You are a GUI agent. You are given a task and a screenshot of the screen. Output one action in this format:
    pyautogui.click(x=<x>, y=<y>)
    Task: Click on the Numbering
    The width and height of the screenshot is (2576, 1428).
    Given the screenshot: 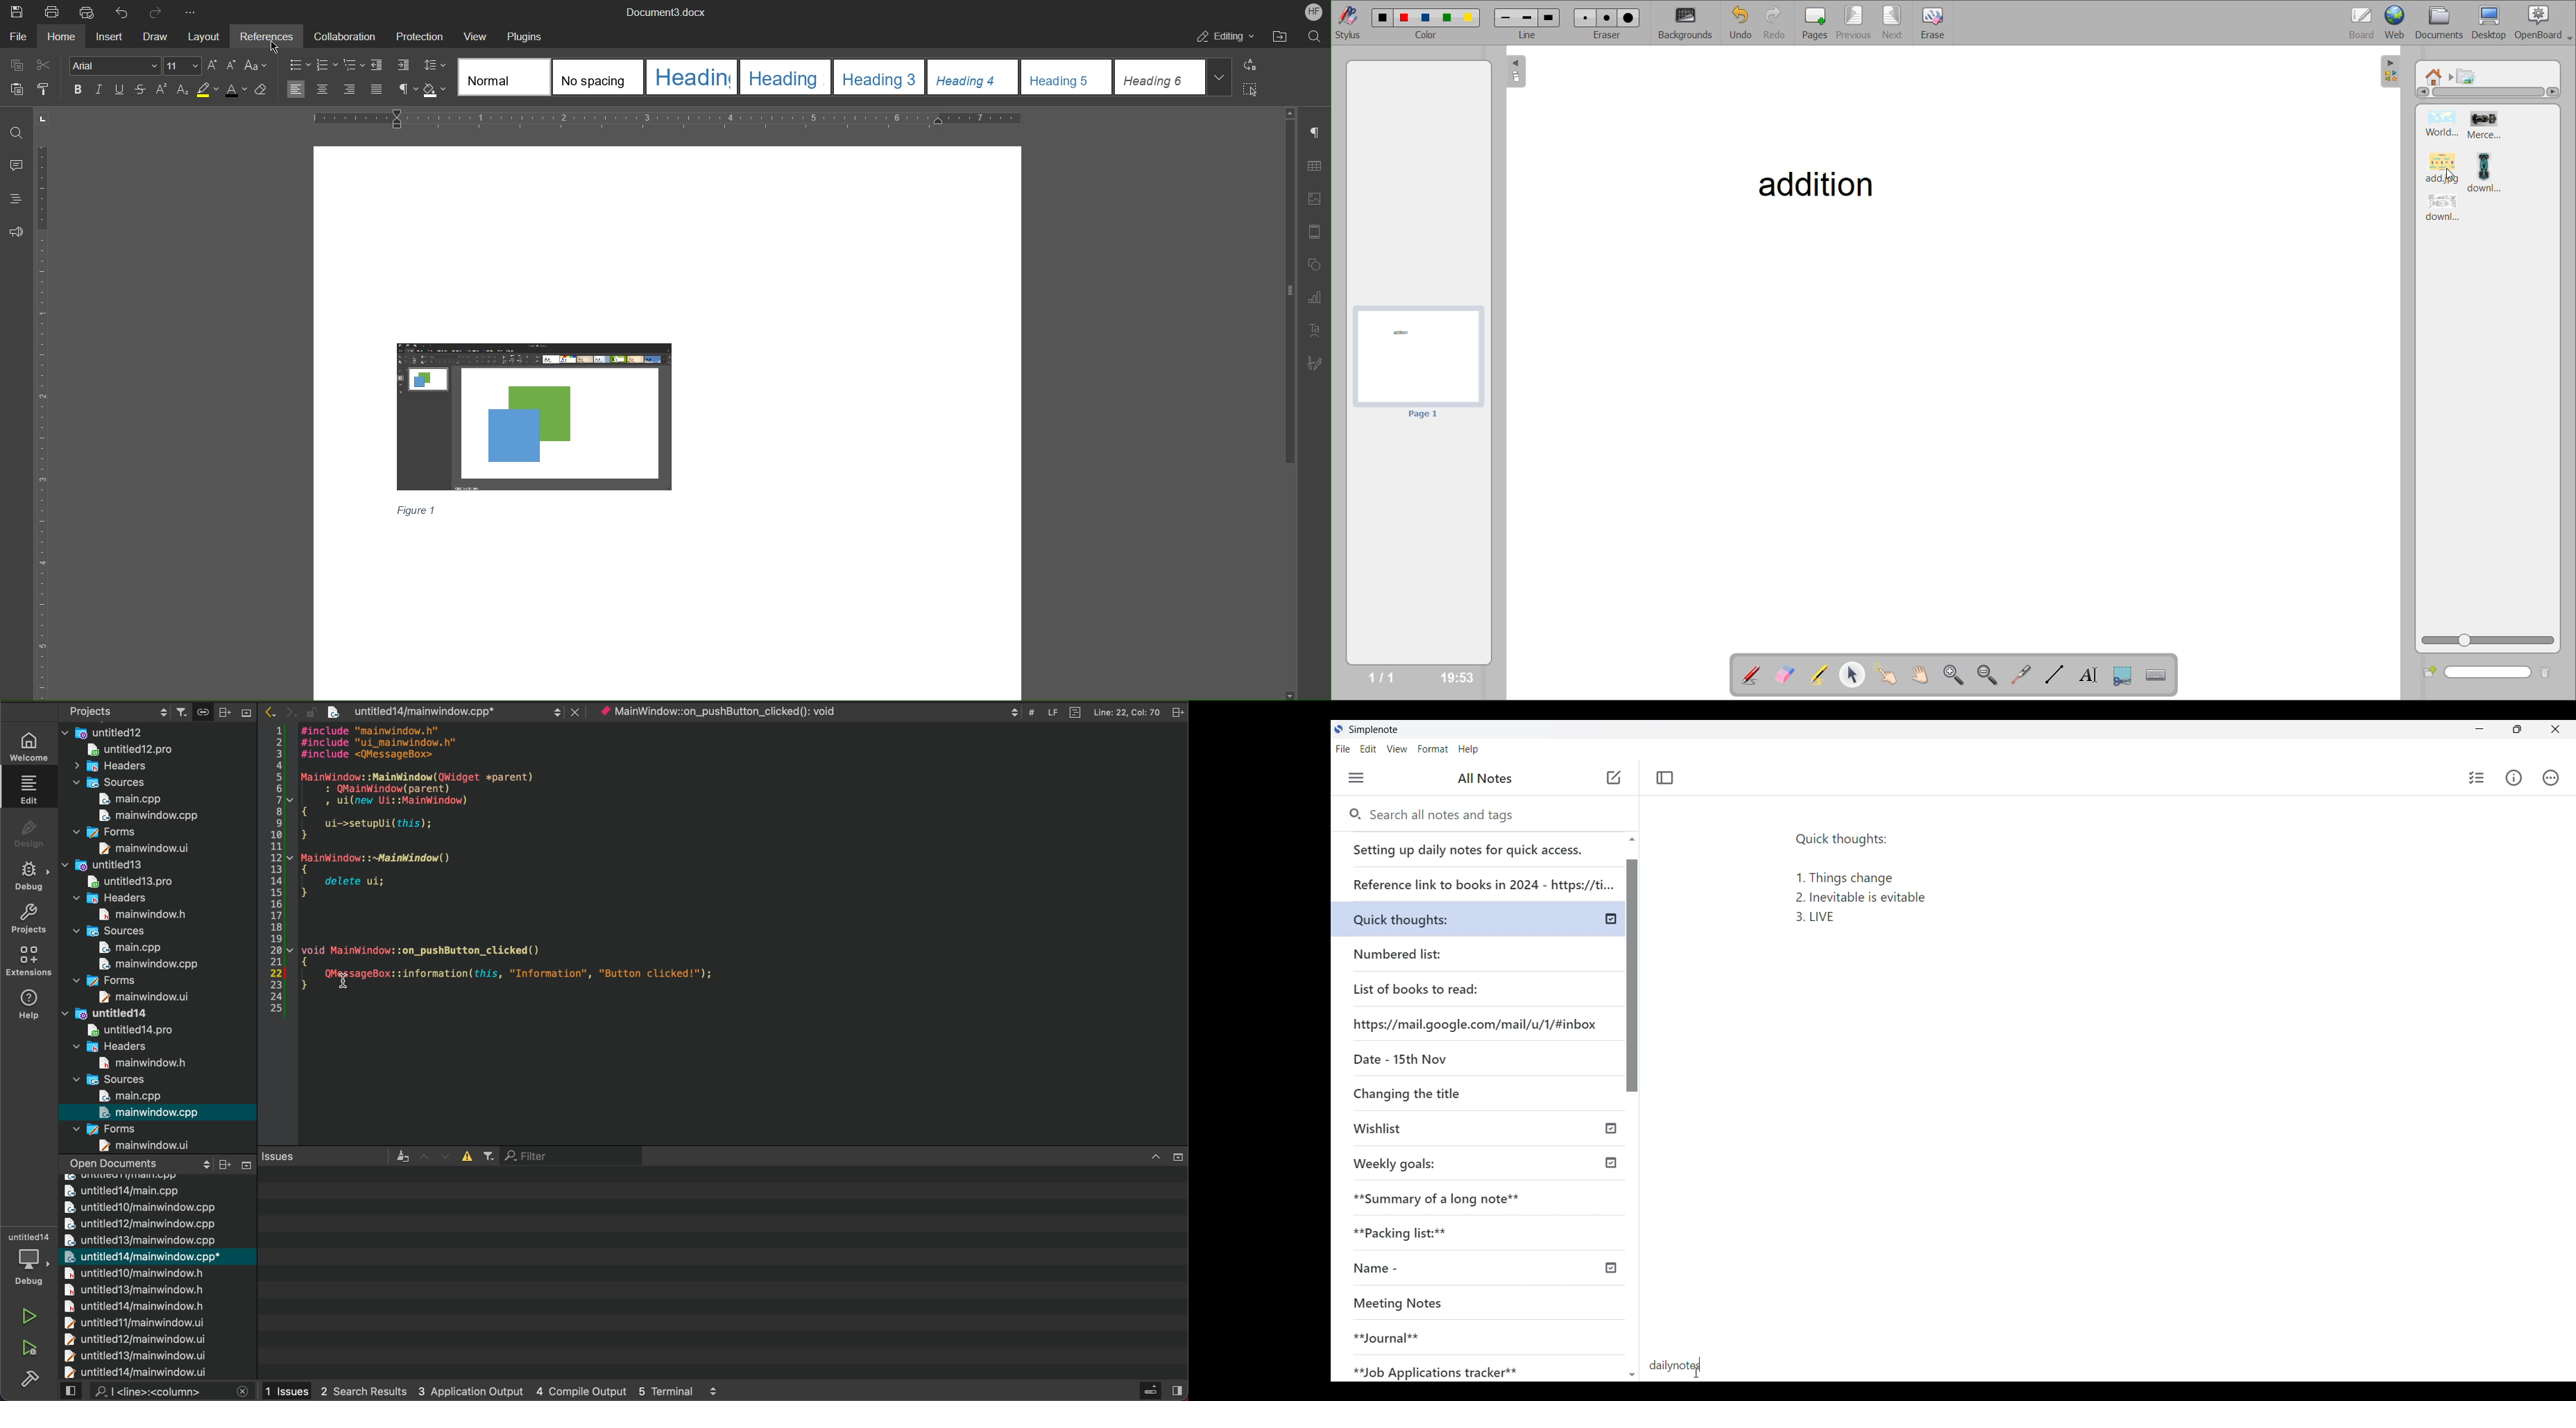 What is the action you would take?
    pyautogui.click(x=323, y=64)
    